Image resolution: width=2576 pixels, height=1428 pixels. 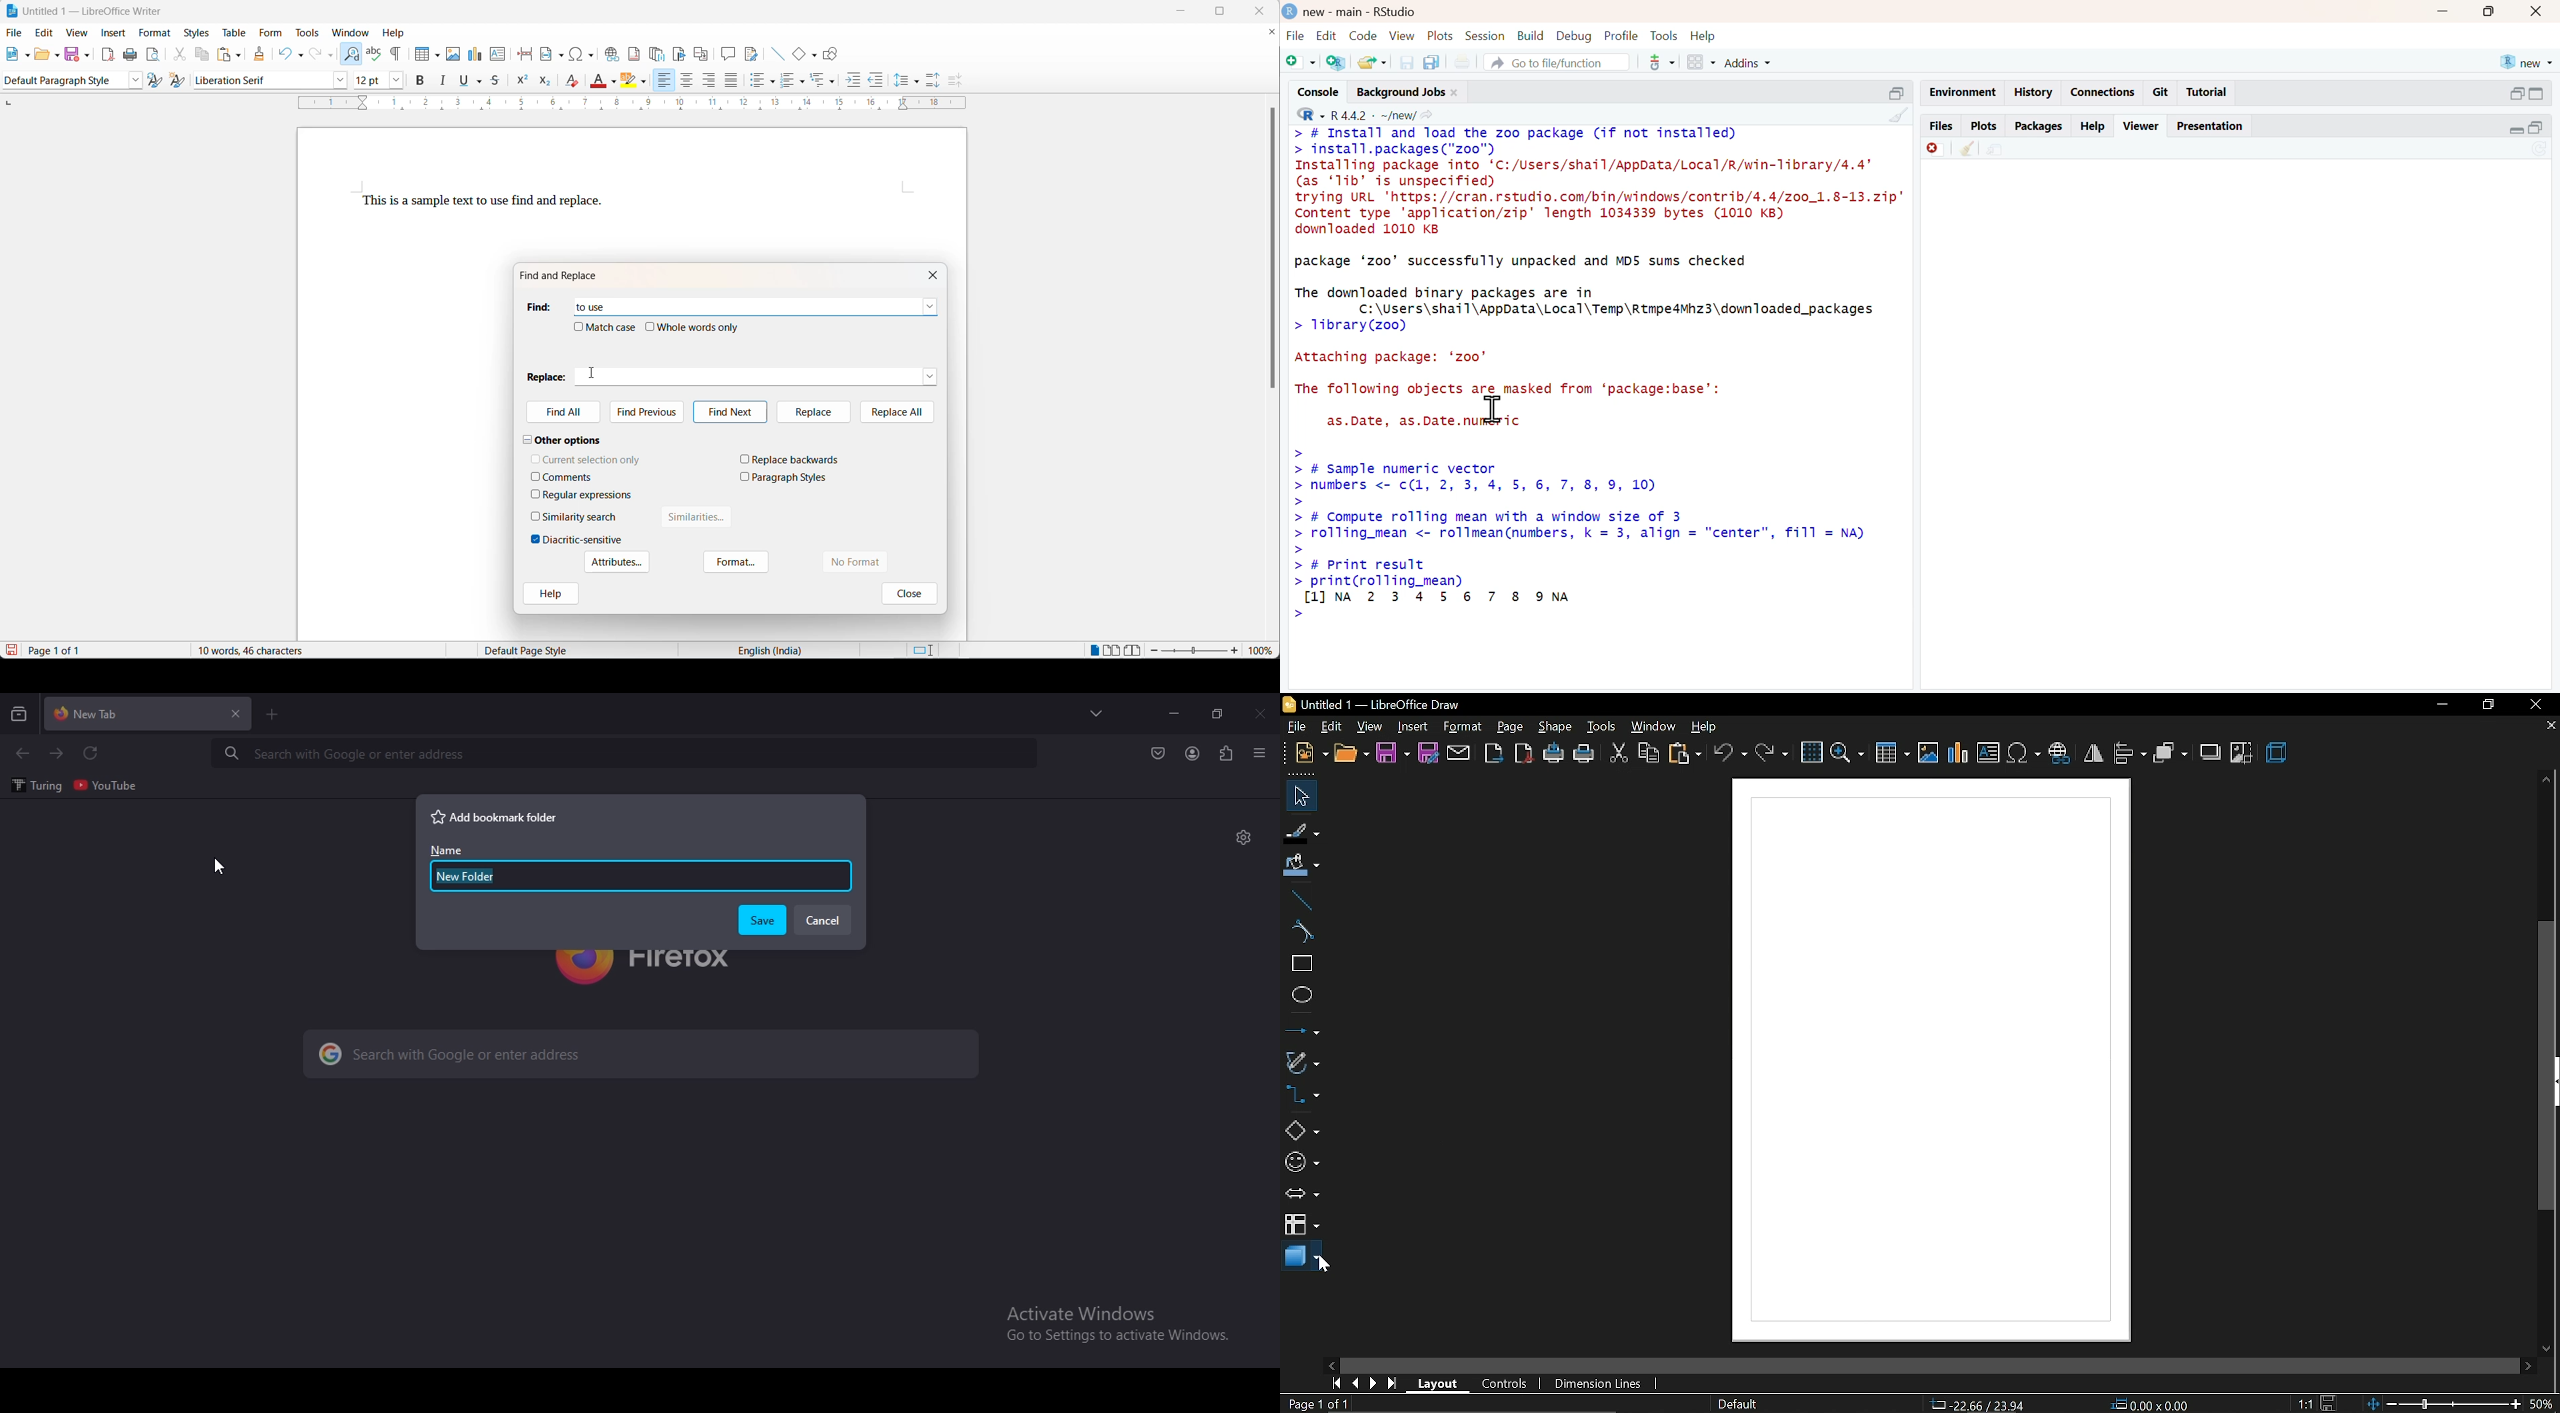 I want to click on profile, so click(x=1622, y=36).